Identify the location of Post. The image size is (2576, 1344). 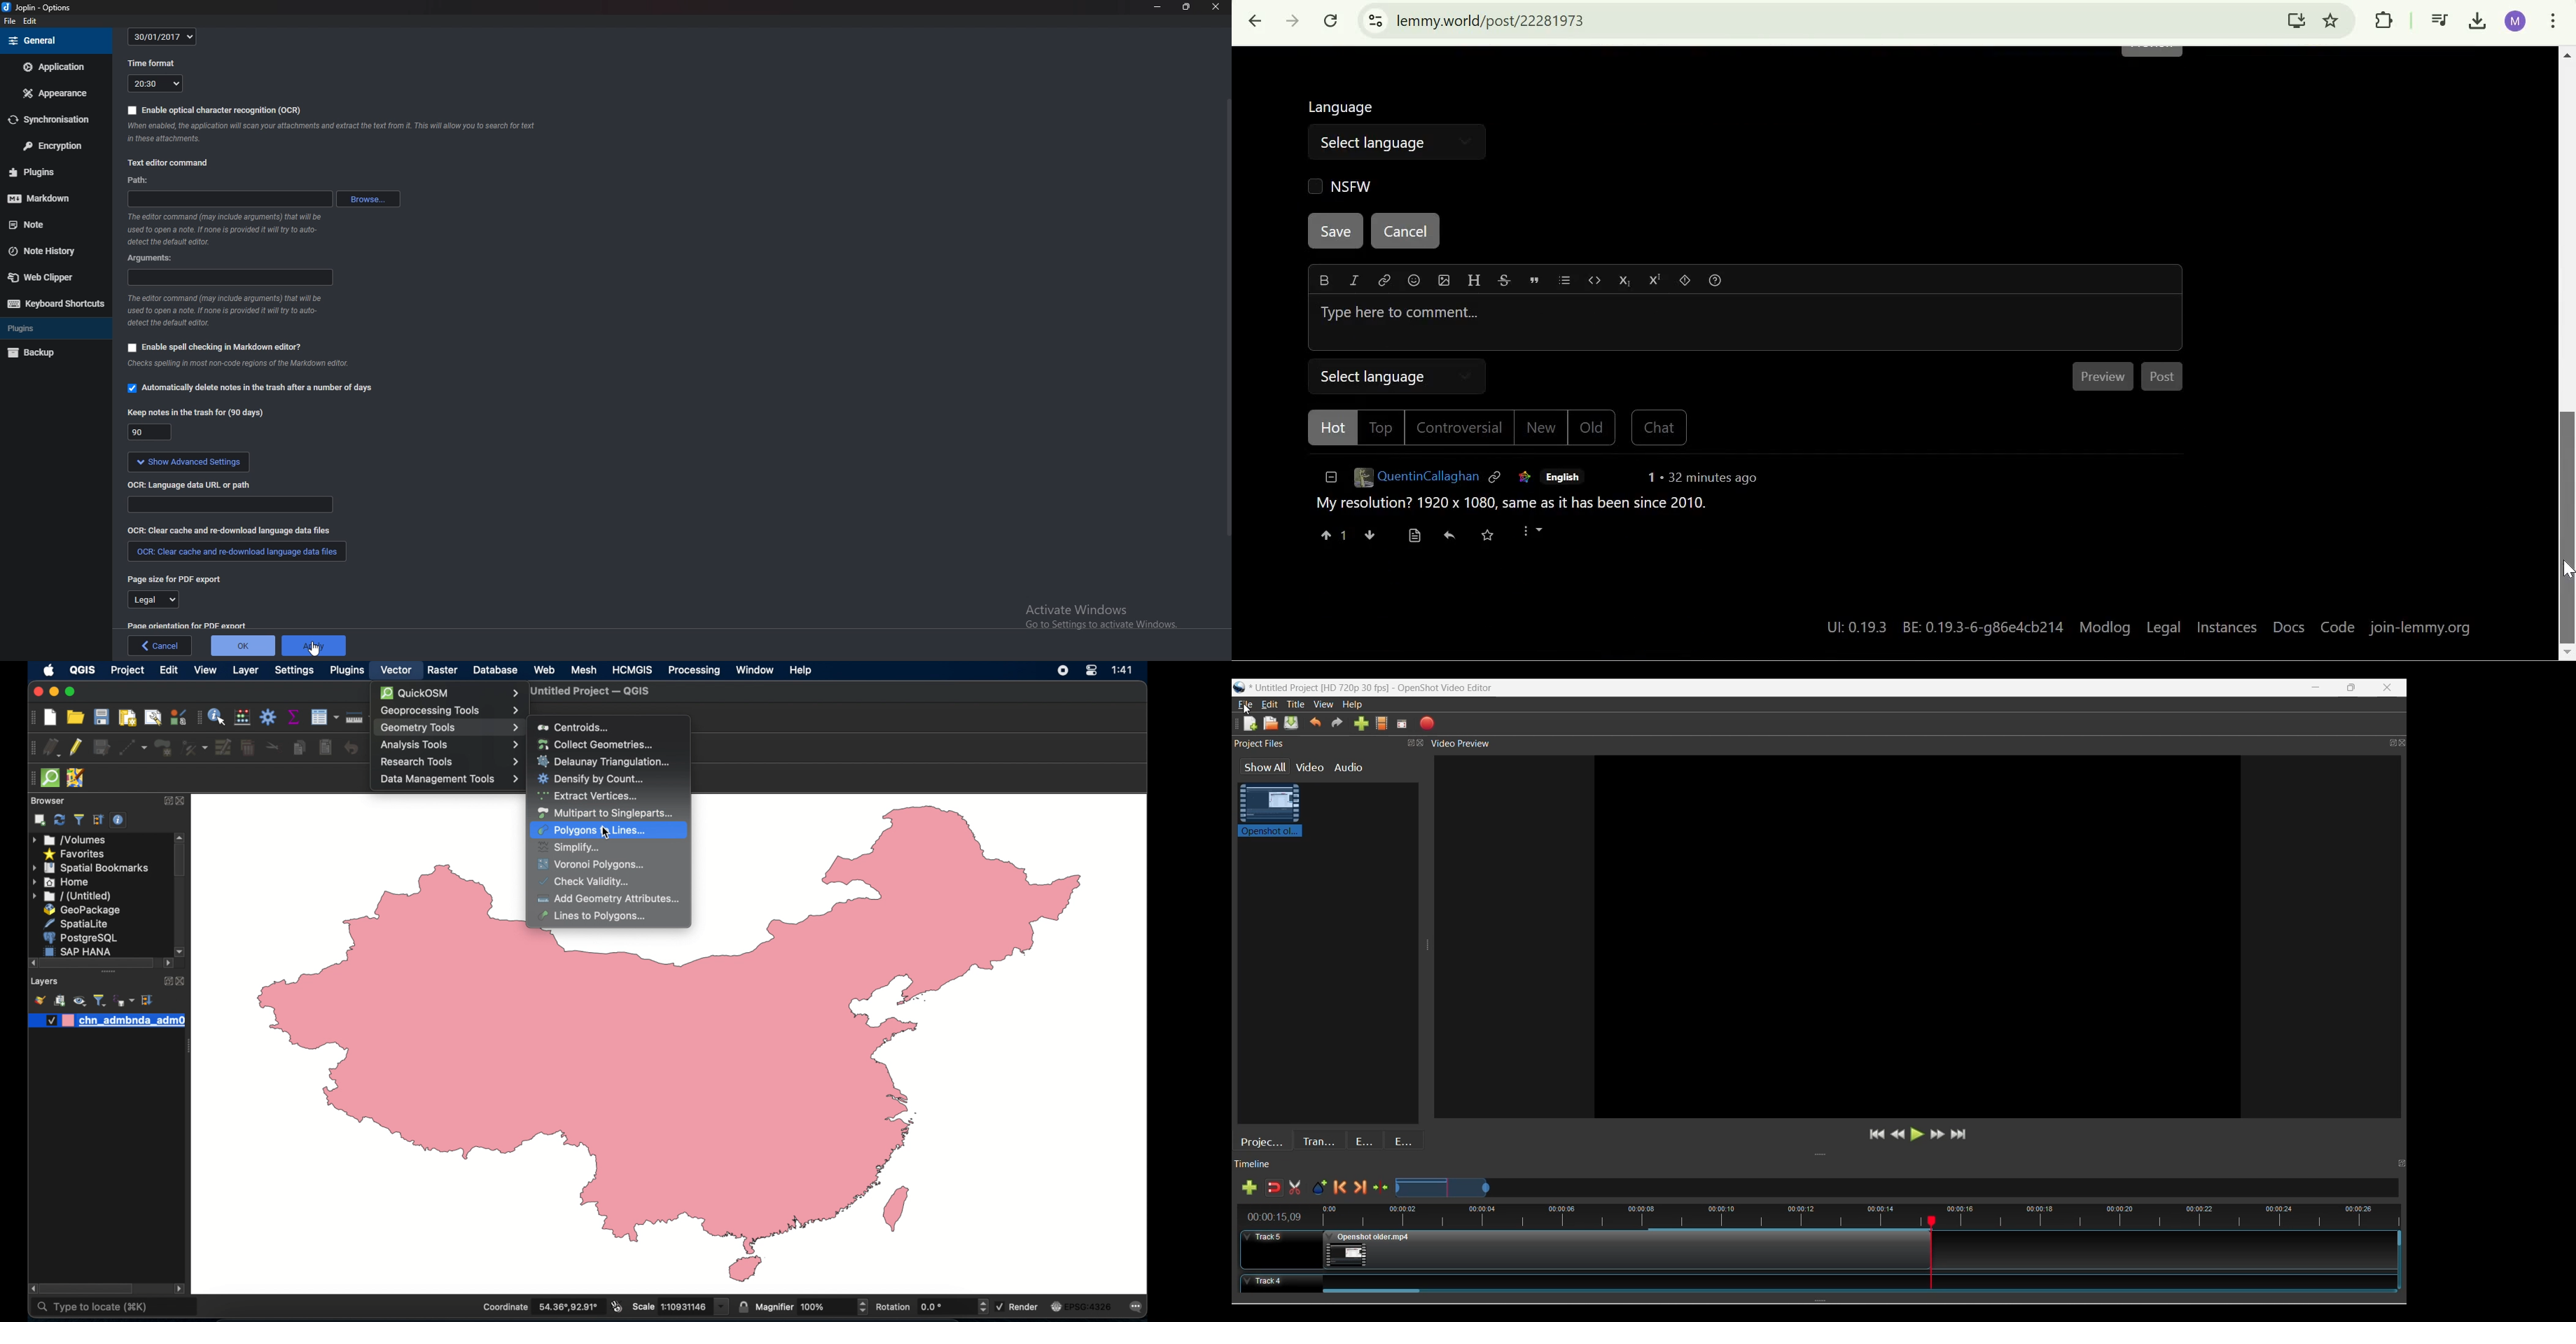
(2165, 380).